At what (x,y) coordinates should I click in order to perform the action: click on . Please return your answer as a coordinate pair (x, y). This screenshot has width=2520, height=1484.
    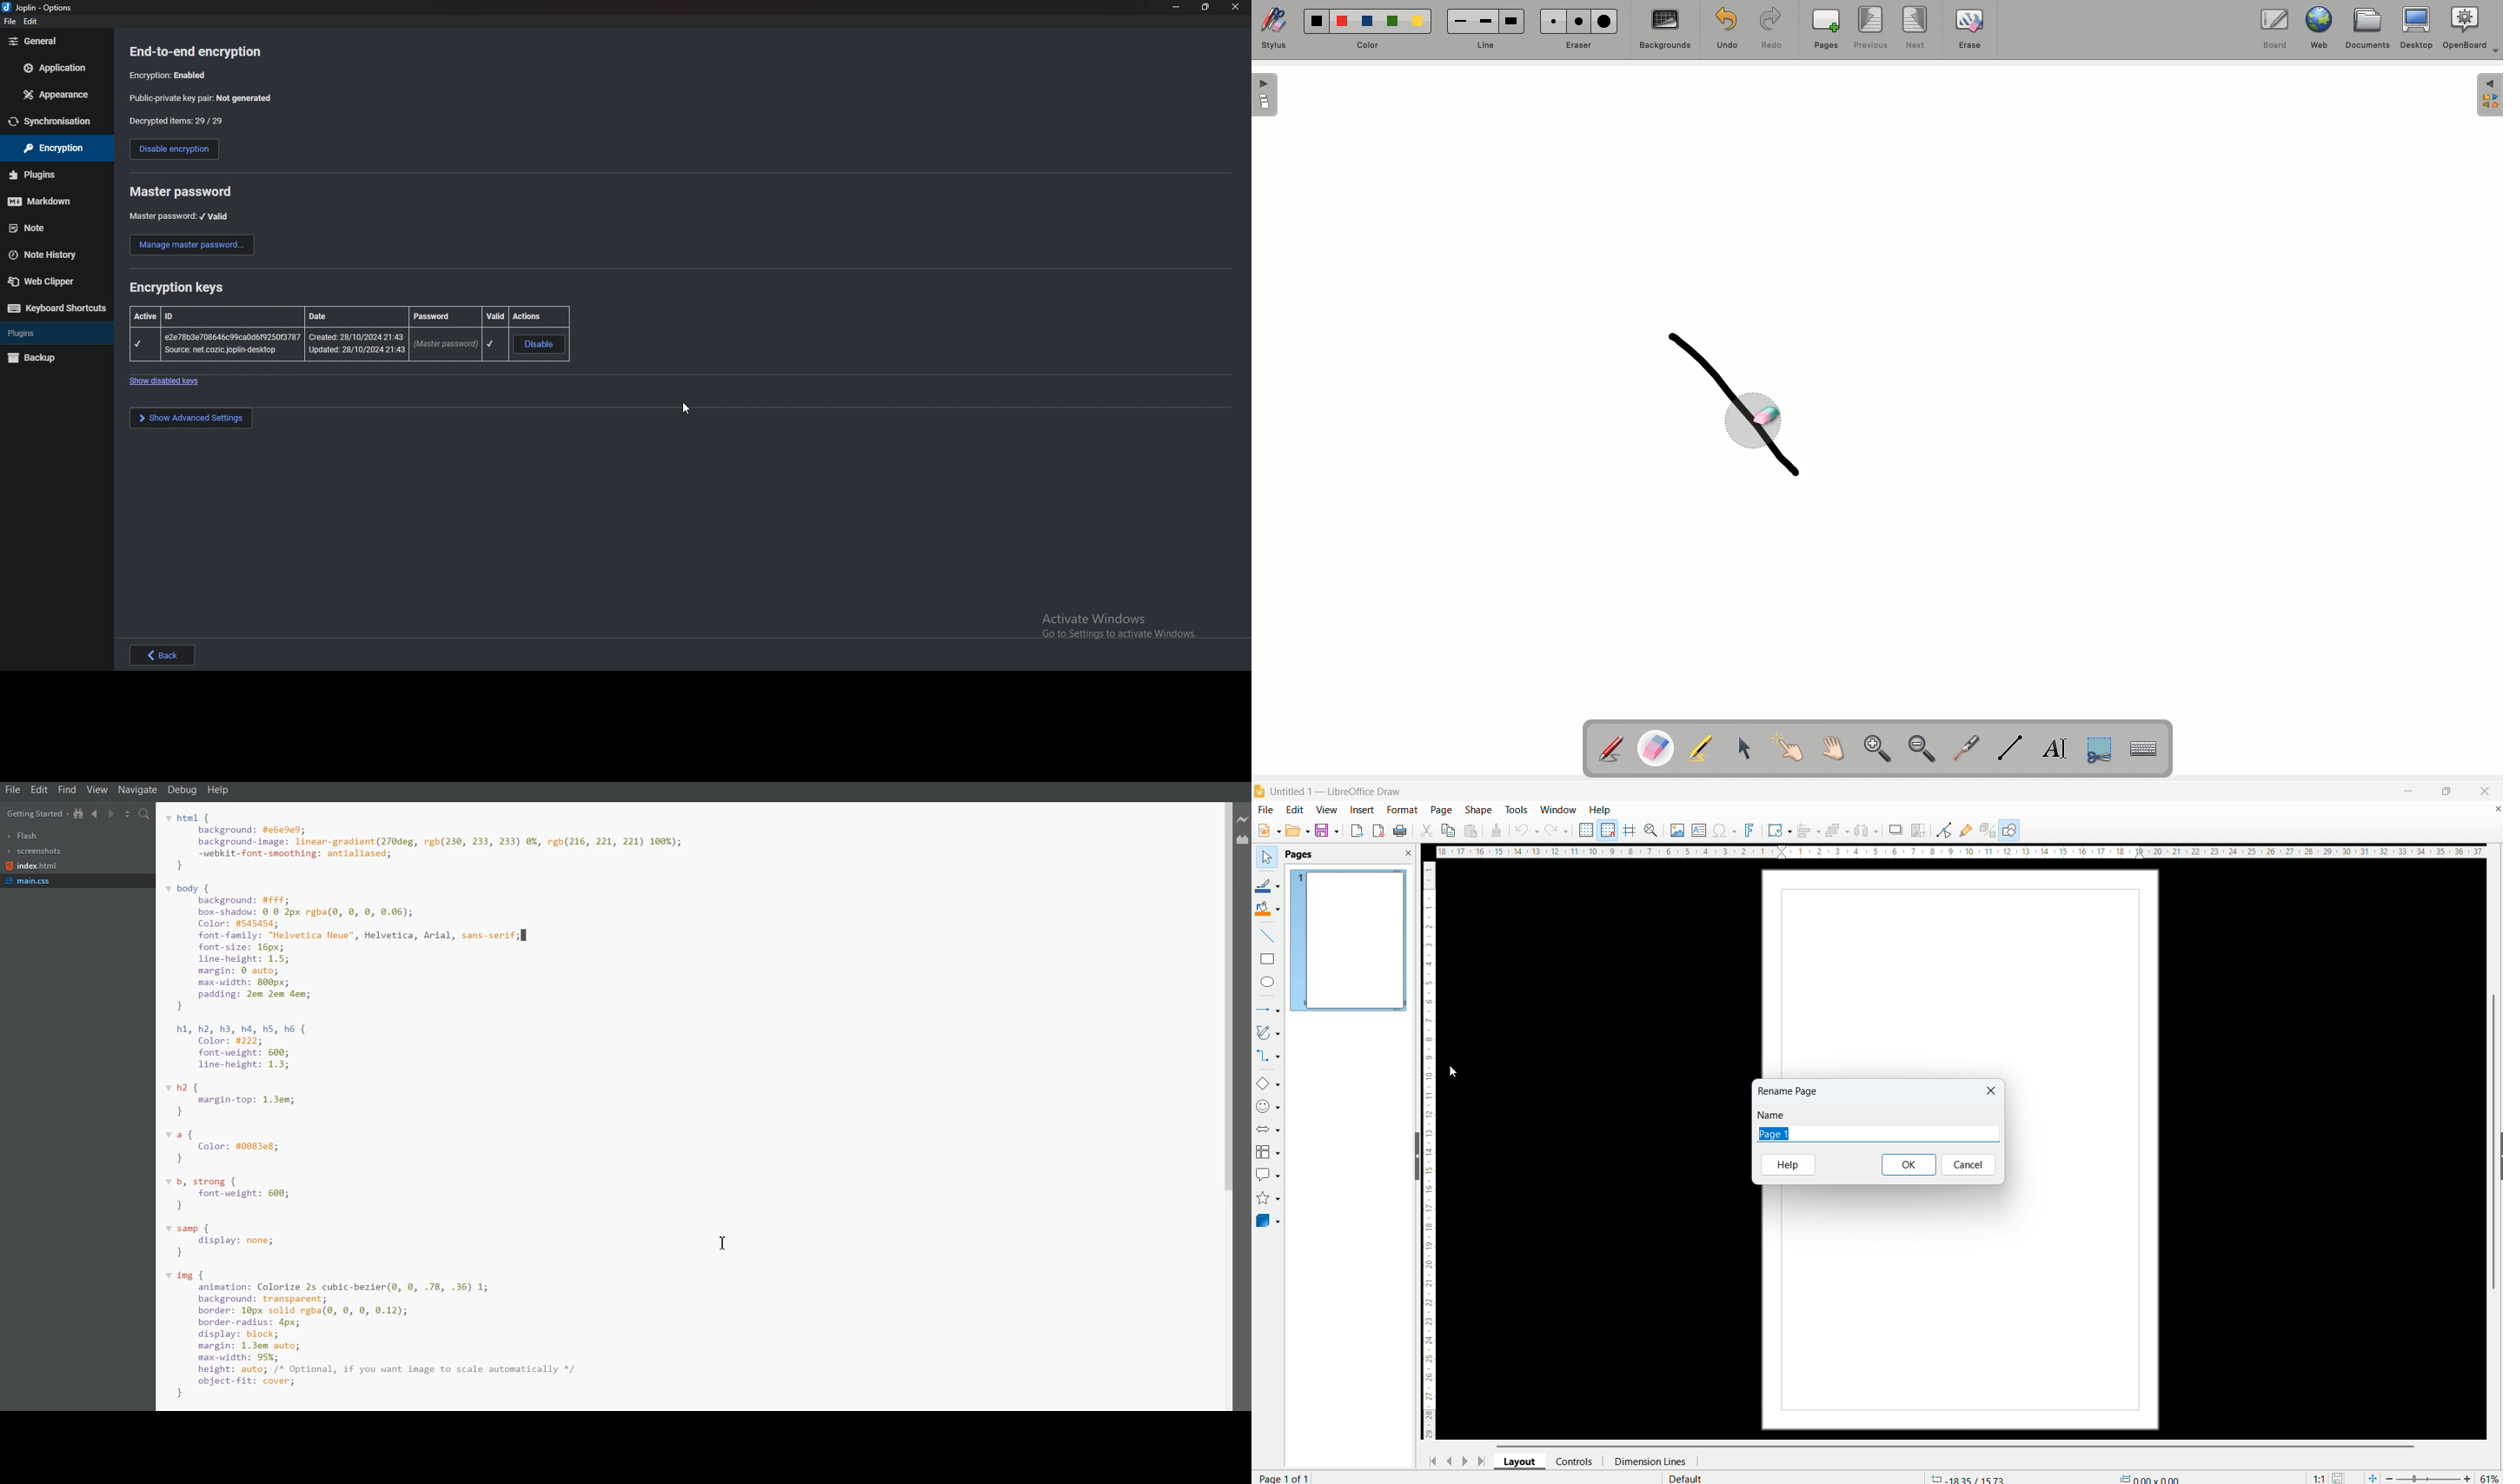
    Looking at the image, I should click on (166, 654).